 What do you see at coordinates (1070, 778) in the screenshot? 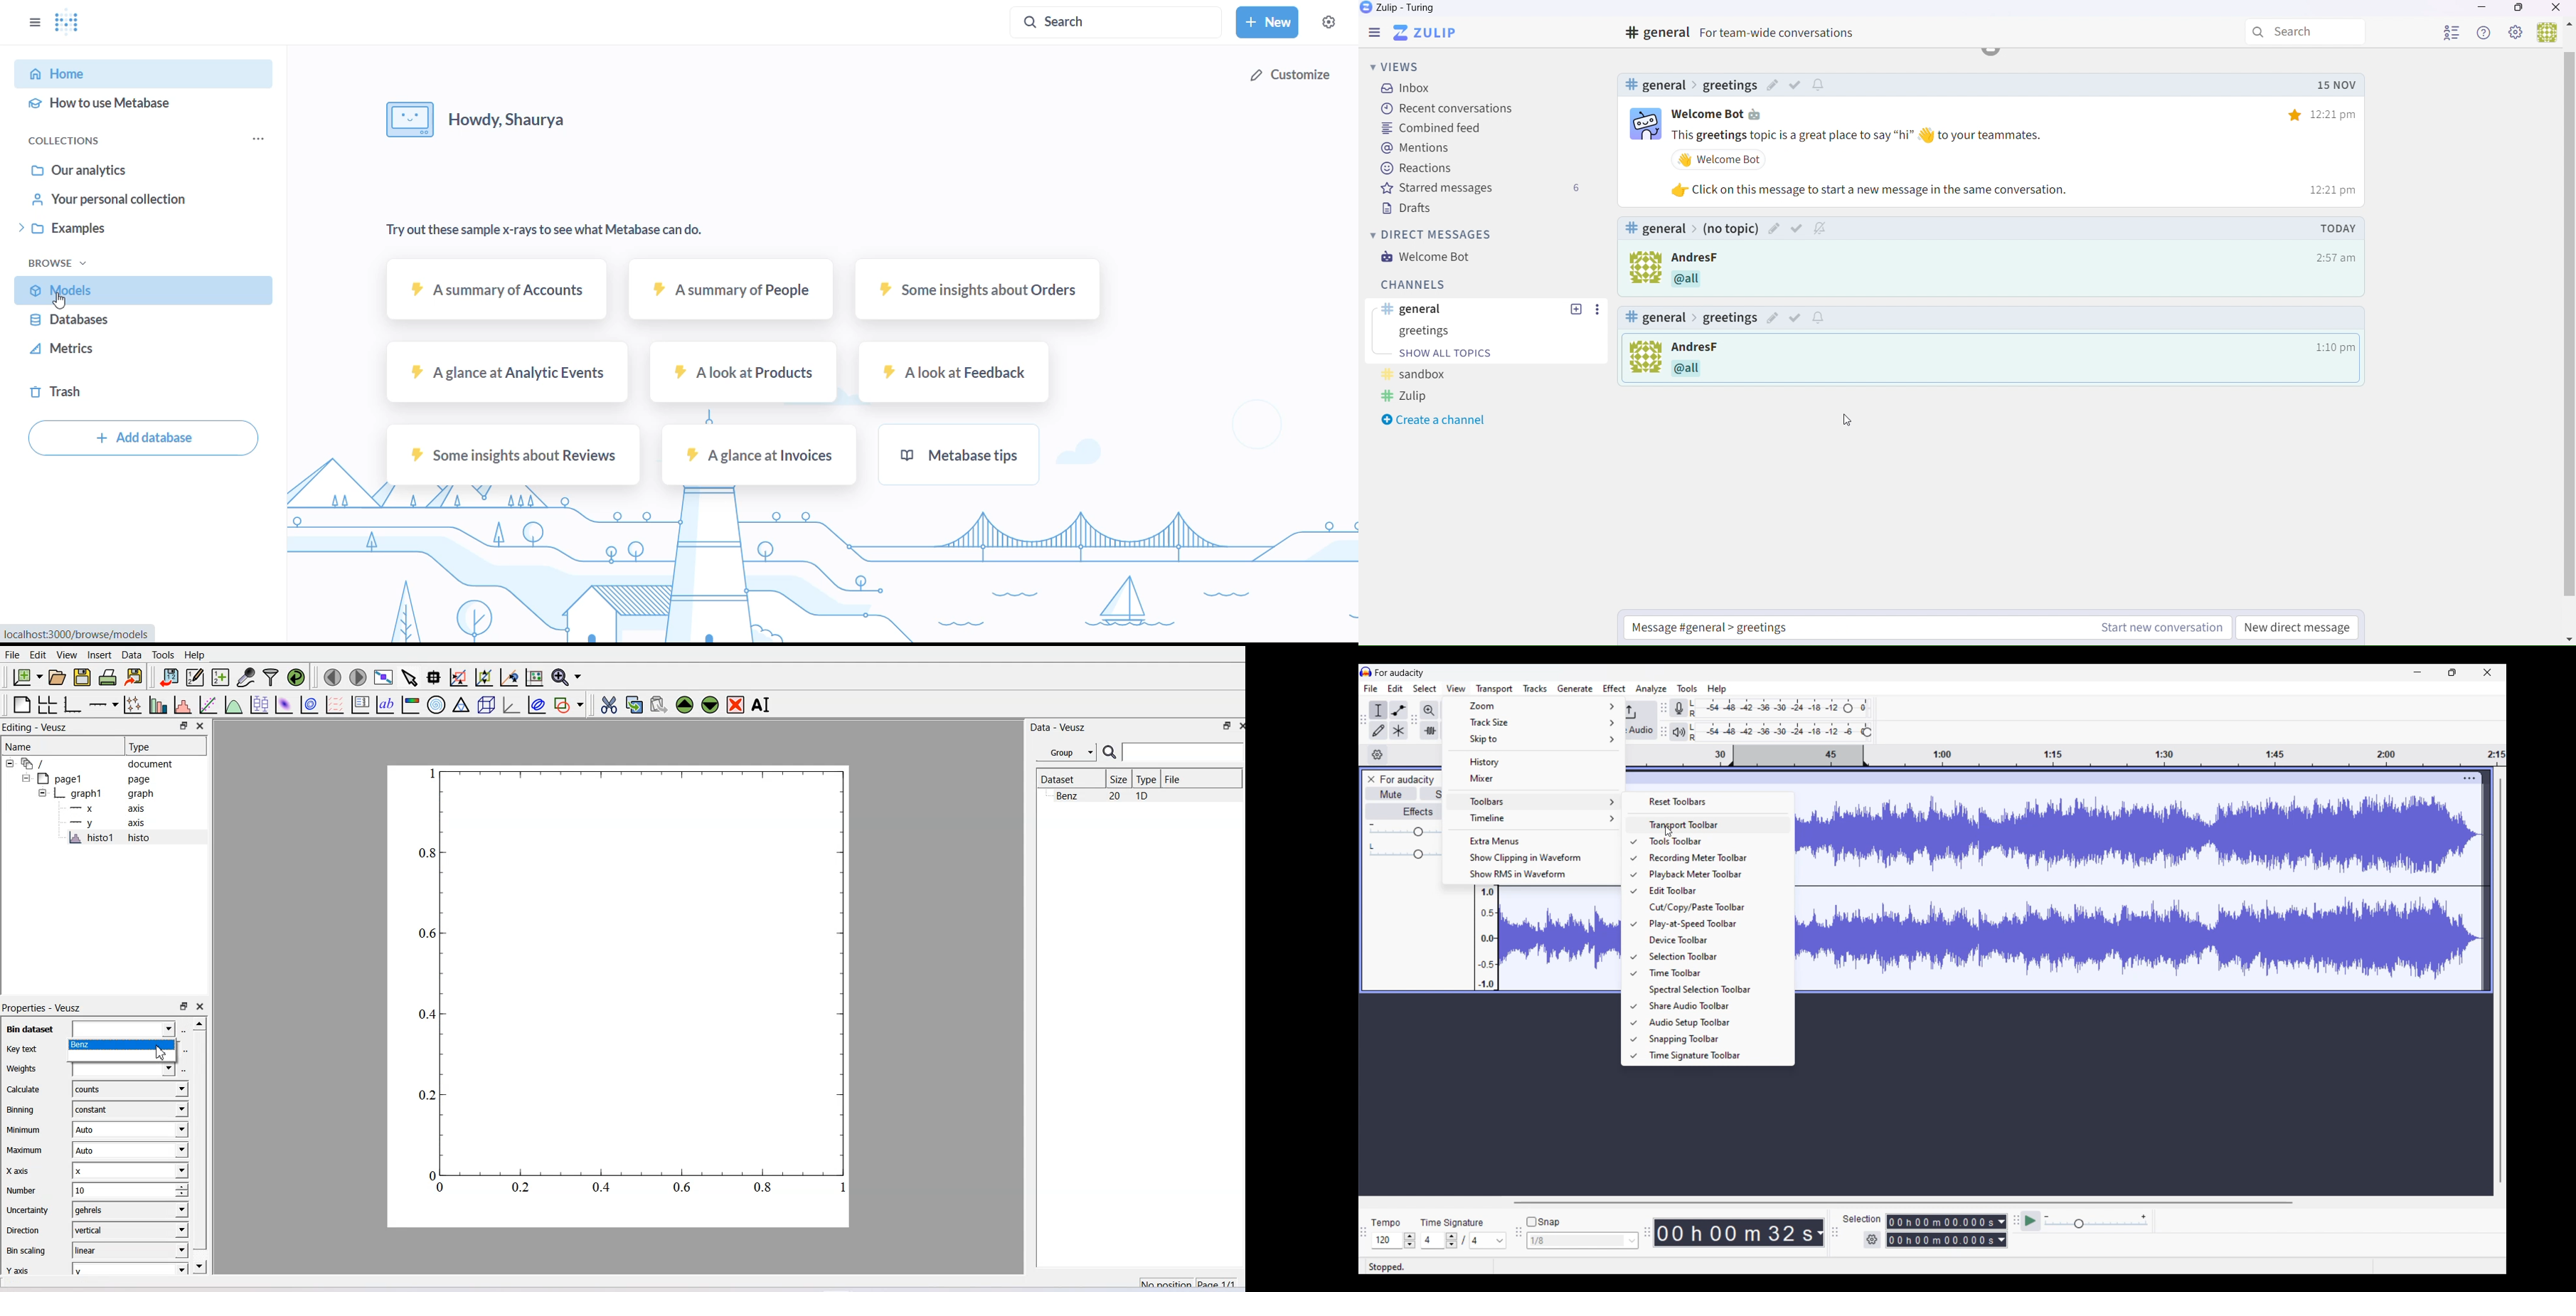
I see `Dataset` at bounding box center [1070, 778].